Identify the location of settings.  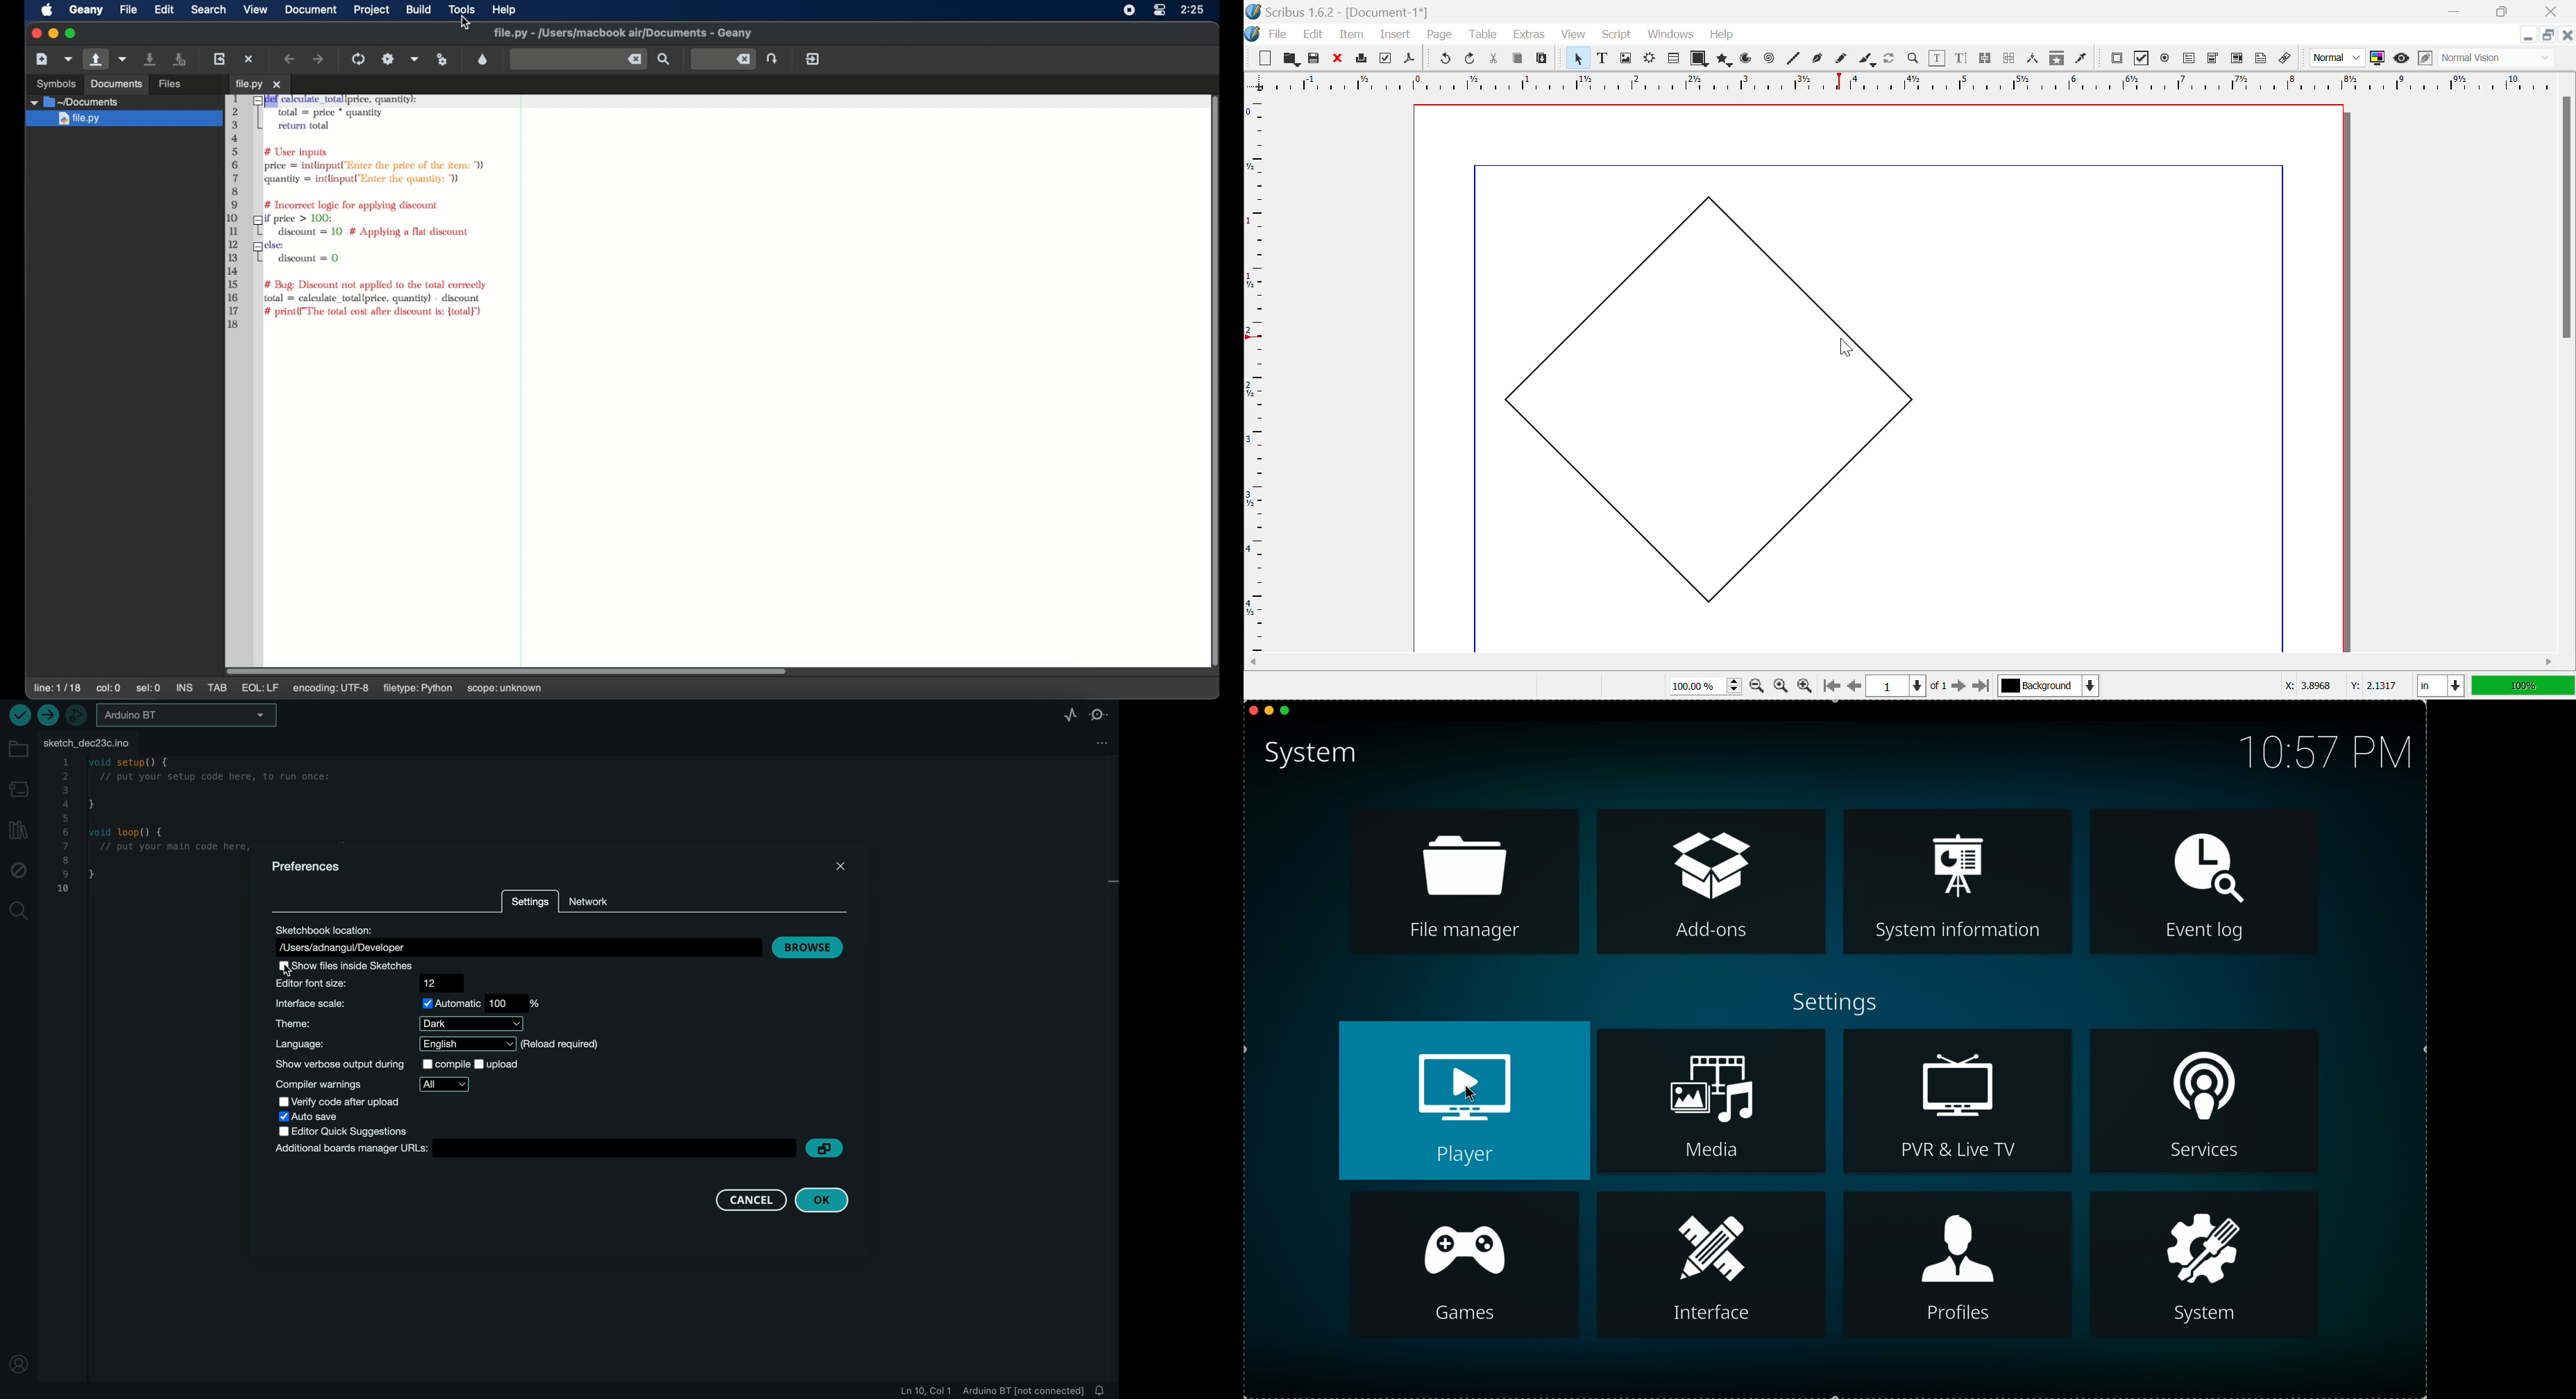
(1834, 1006).